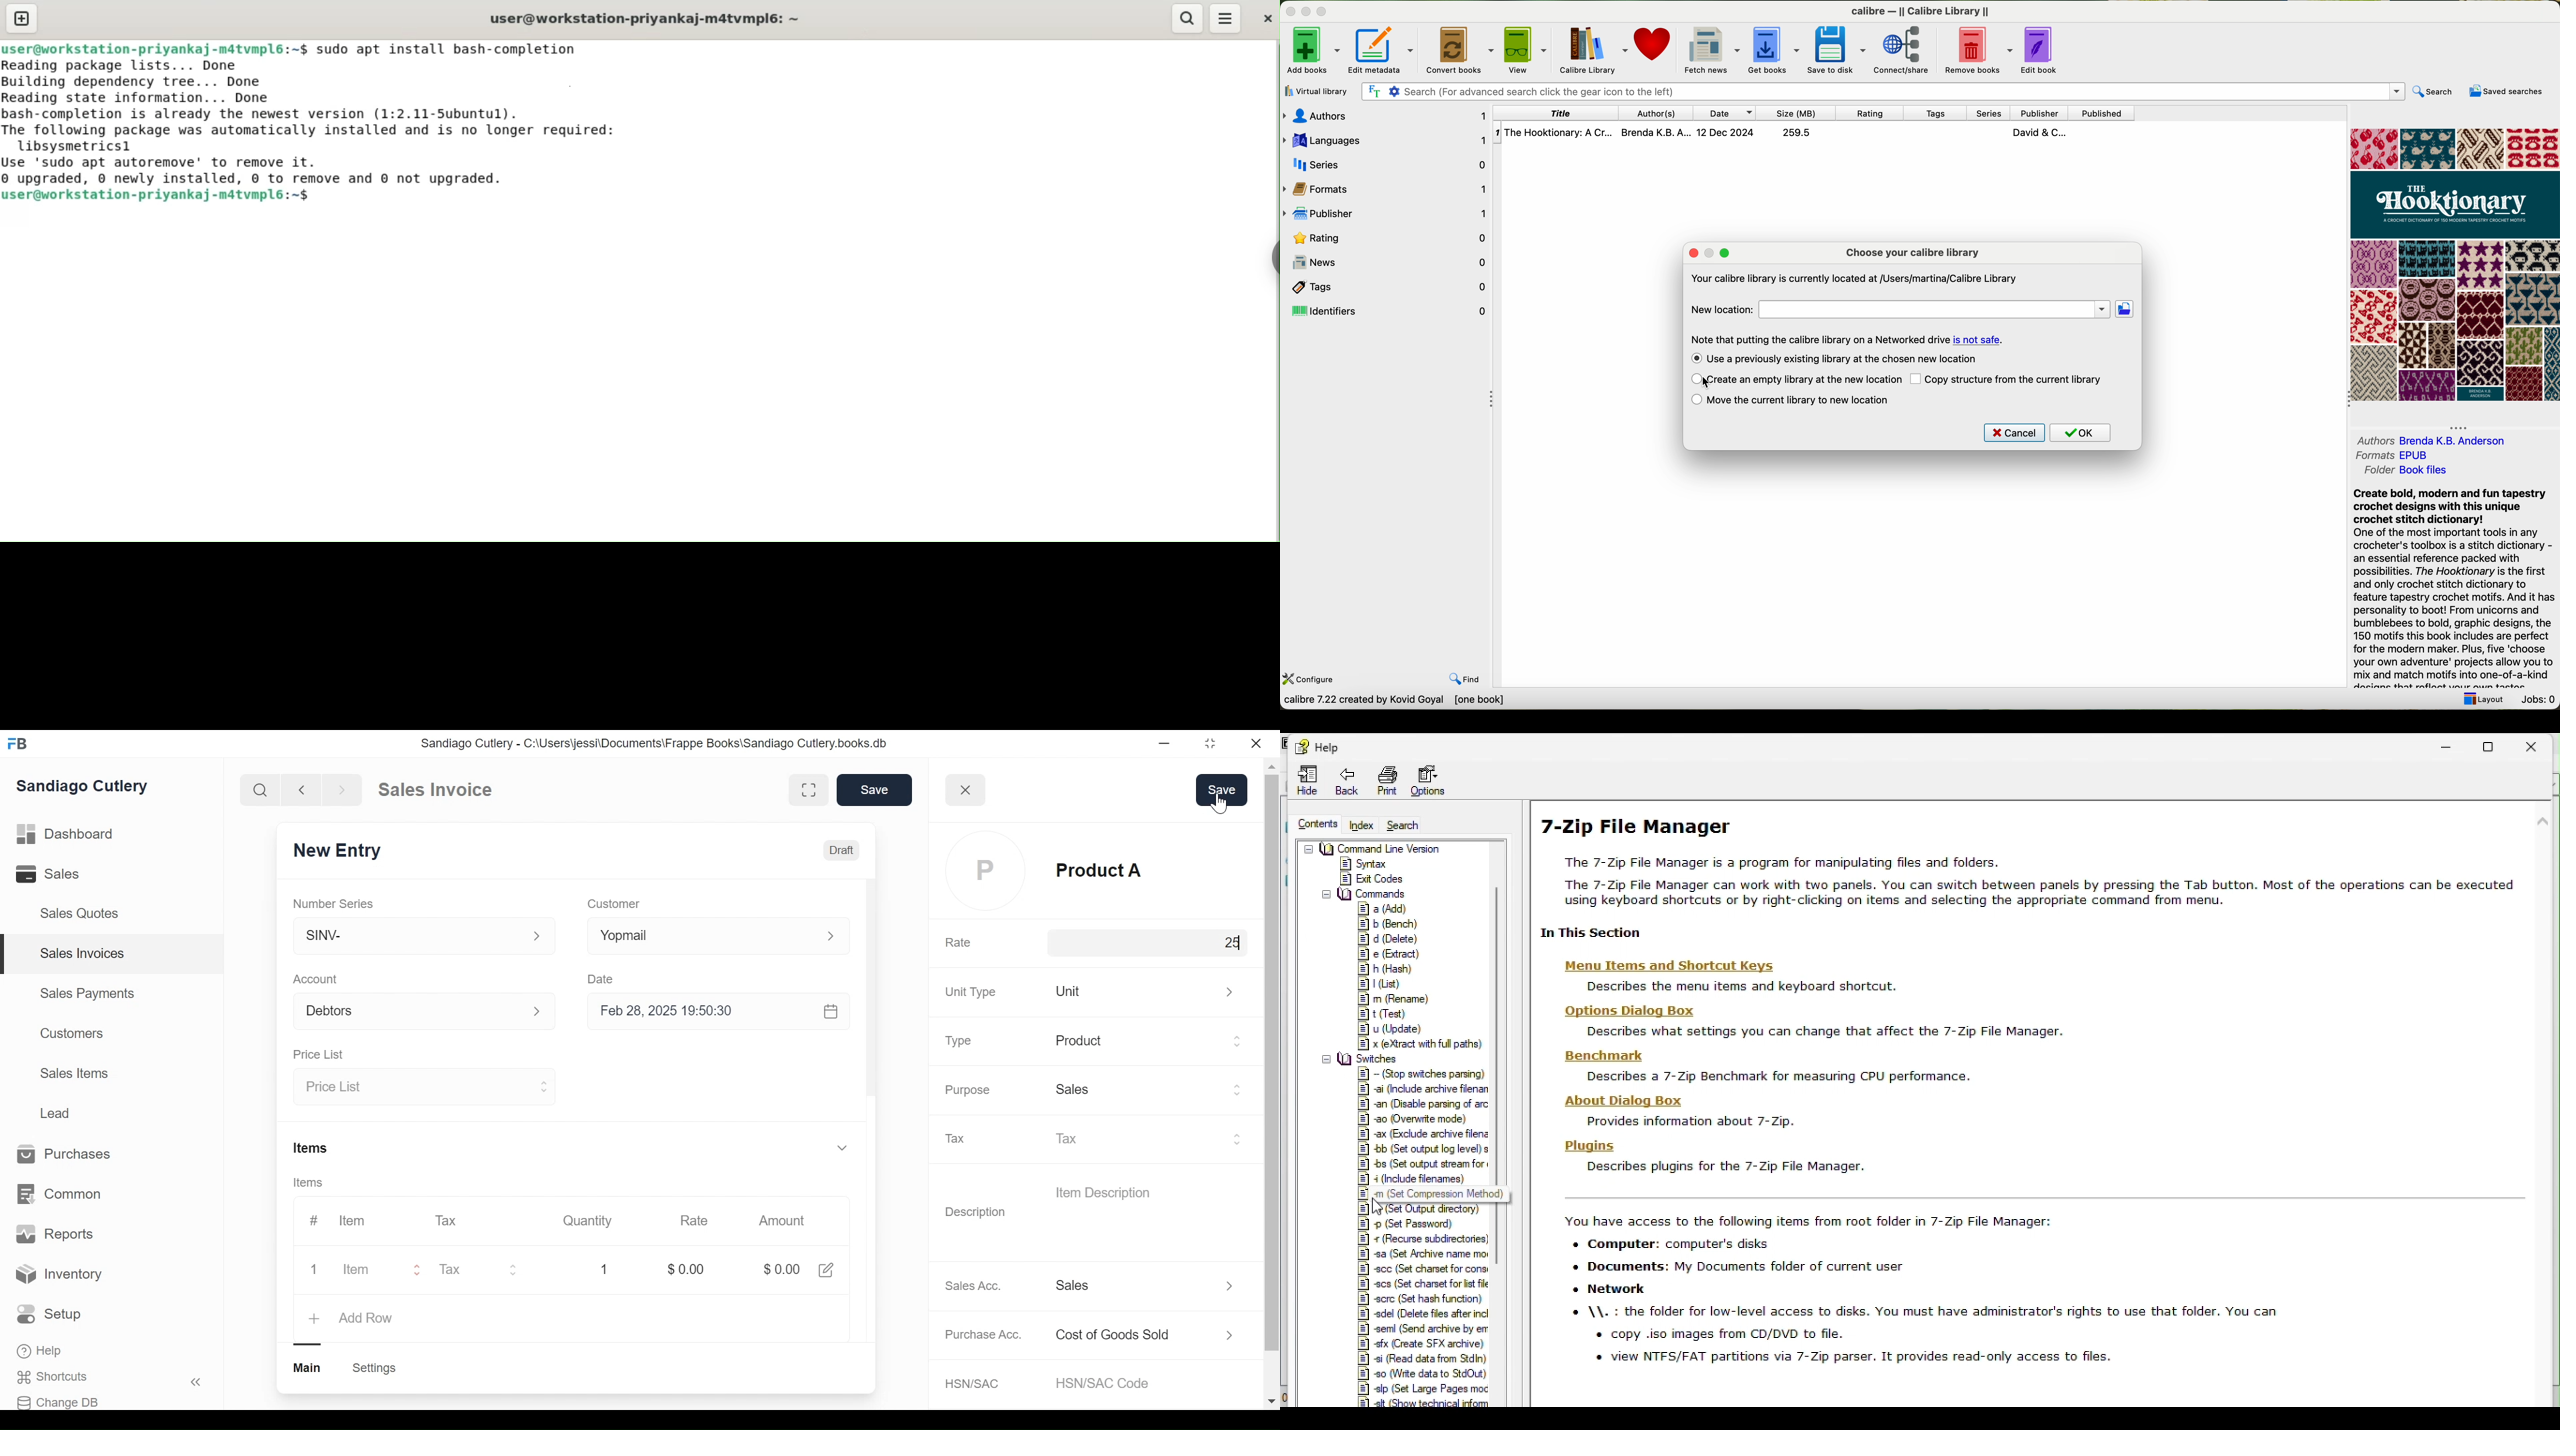 The width and height of the screenshot is (2576, 1456). What do you see at coordinates (317, 1219) in the screenshot?
I see `#` at bounding box center [317, 1219].